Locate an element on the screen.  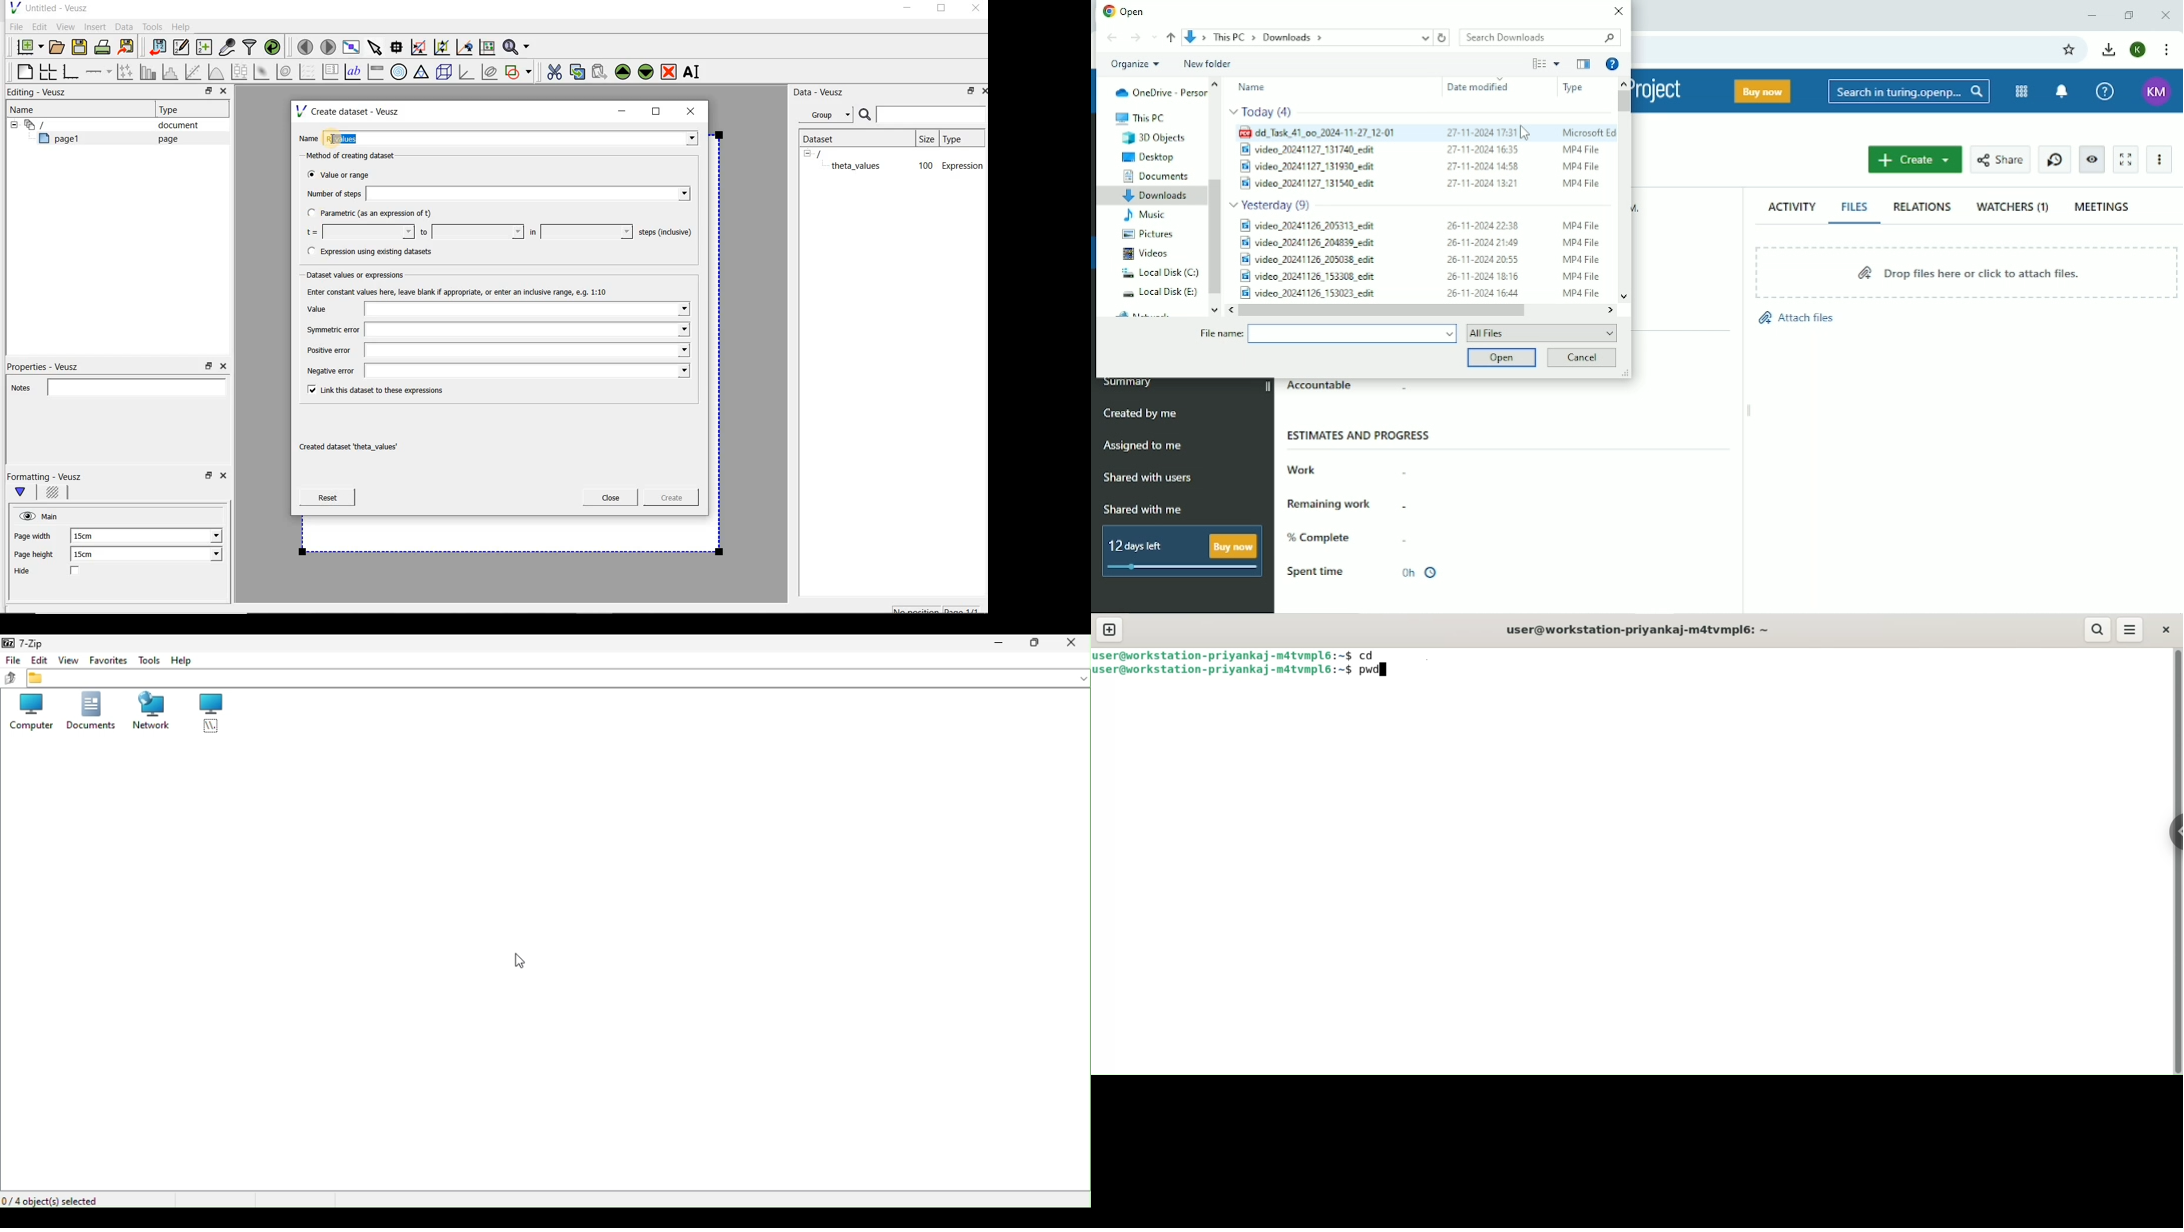
click to reset graph axes is located at coordinates (487, 46).